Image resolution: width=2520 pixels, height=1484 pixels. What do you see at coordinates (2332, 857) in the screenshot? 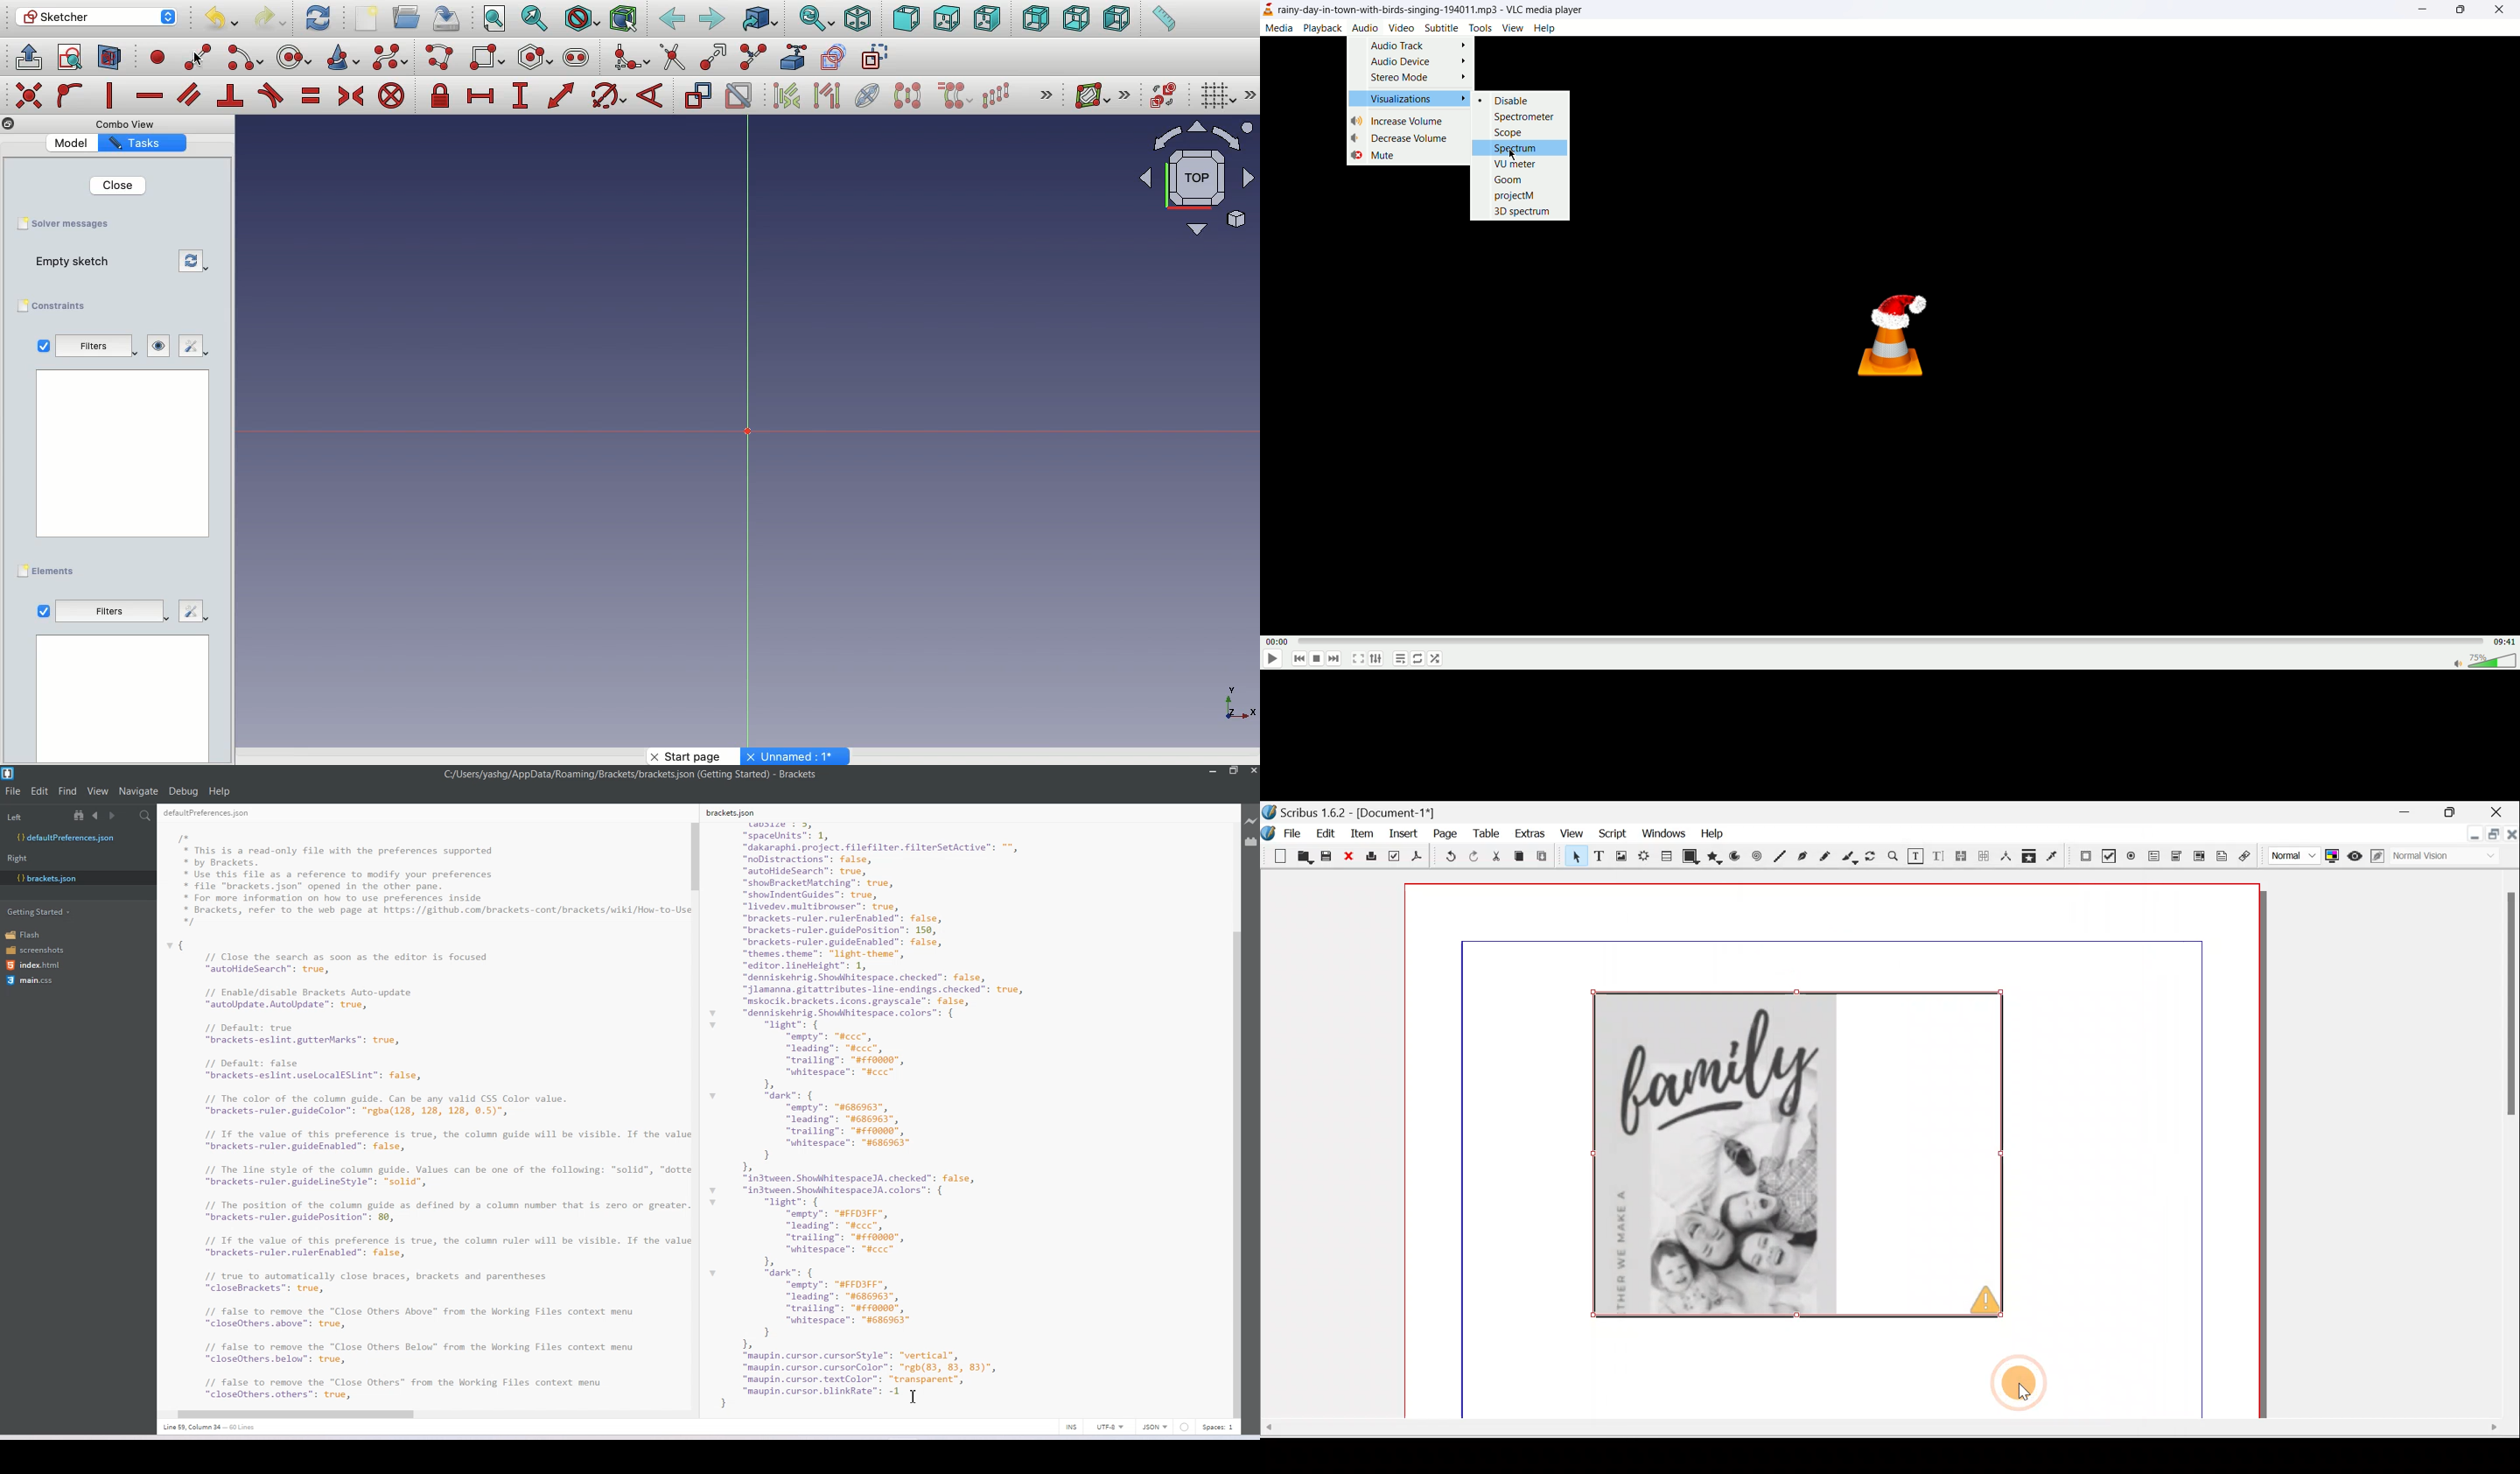
I see `Toggle colour management system` at bounding box center [2332, 857].